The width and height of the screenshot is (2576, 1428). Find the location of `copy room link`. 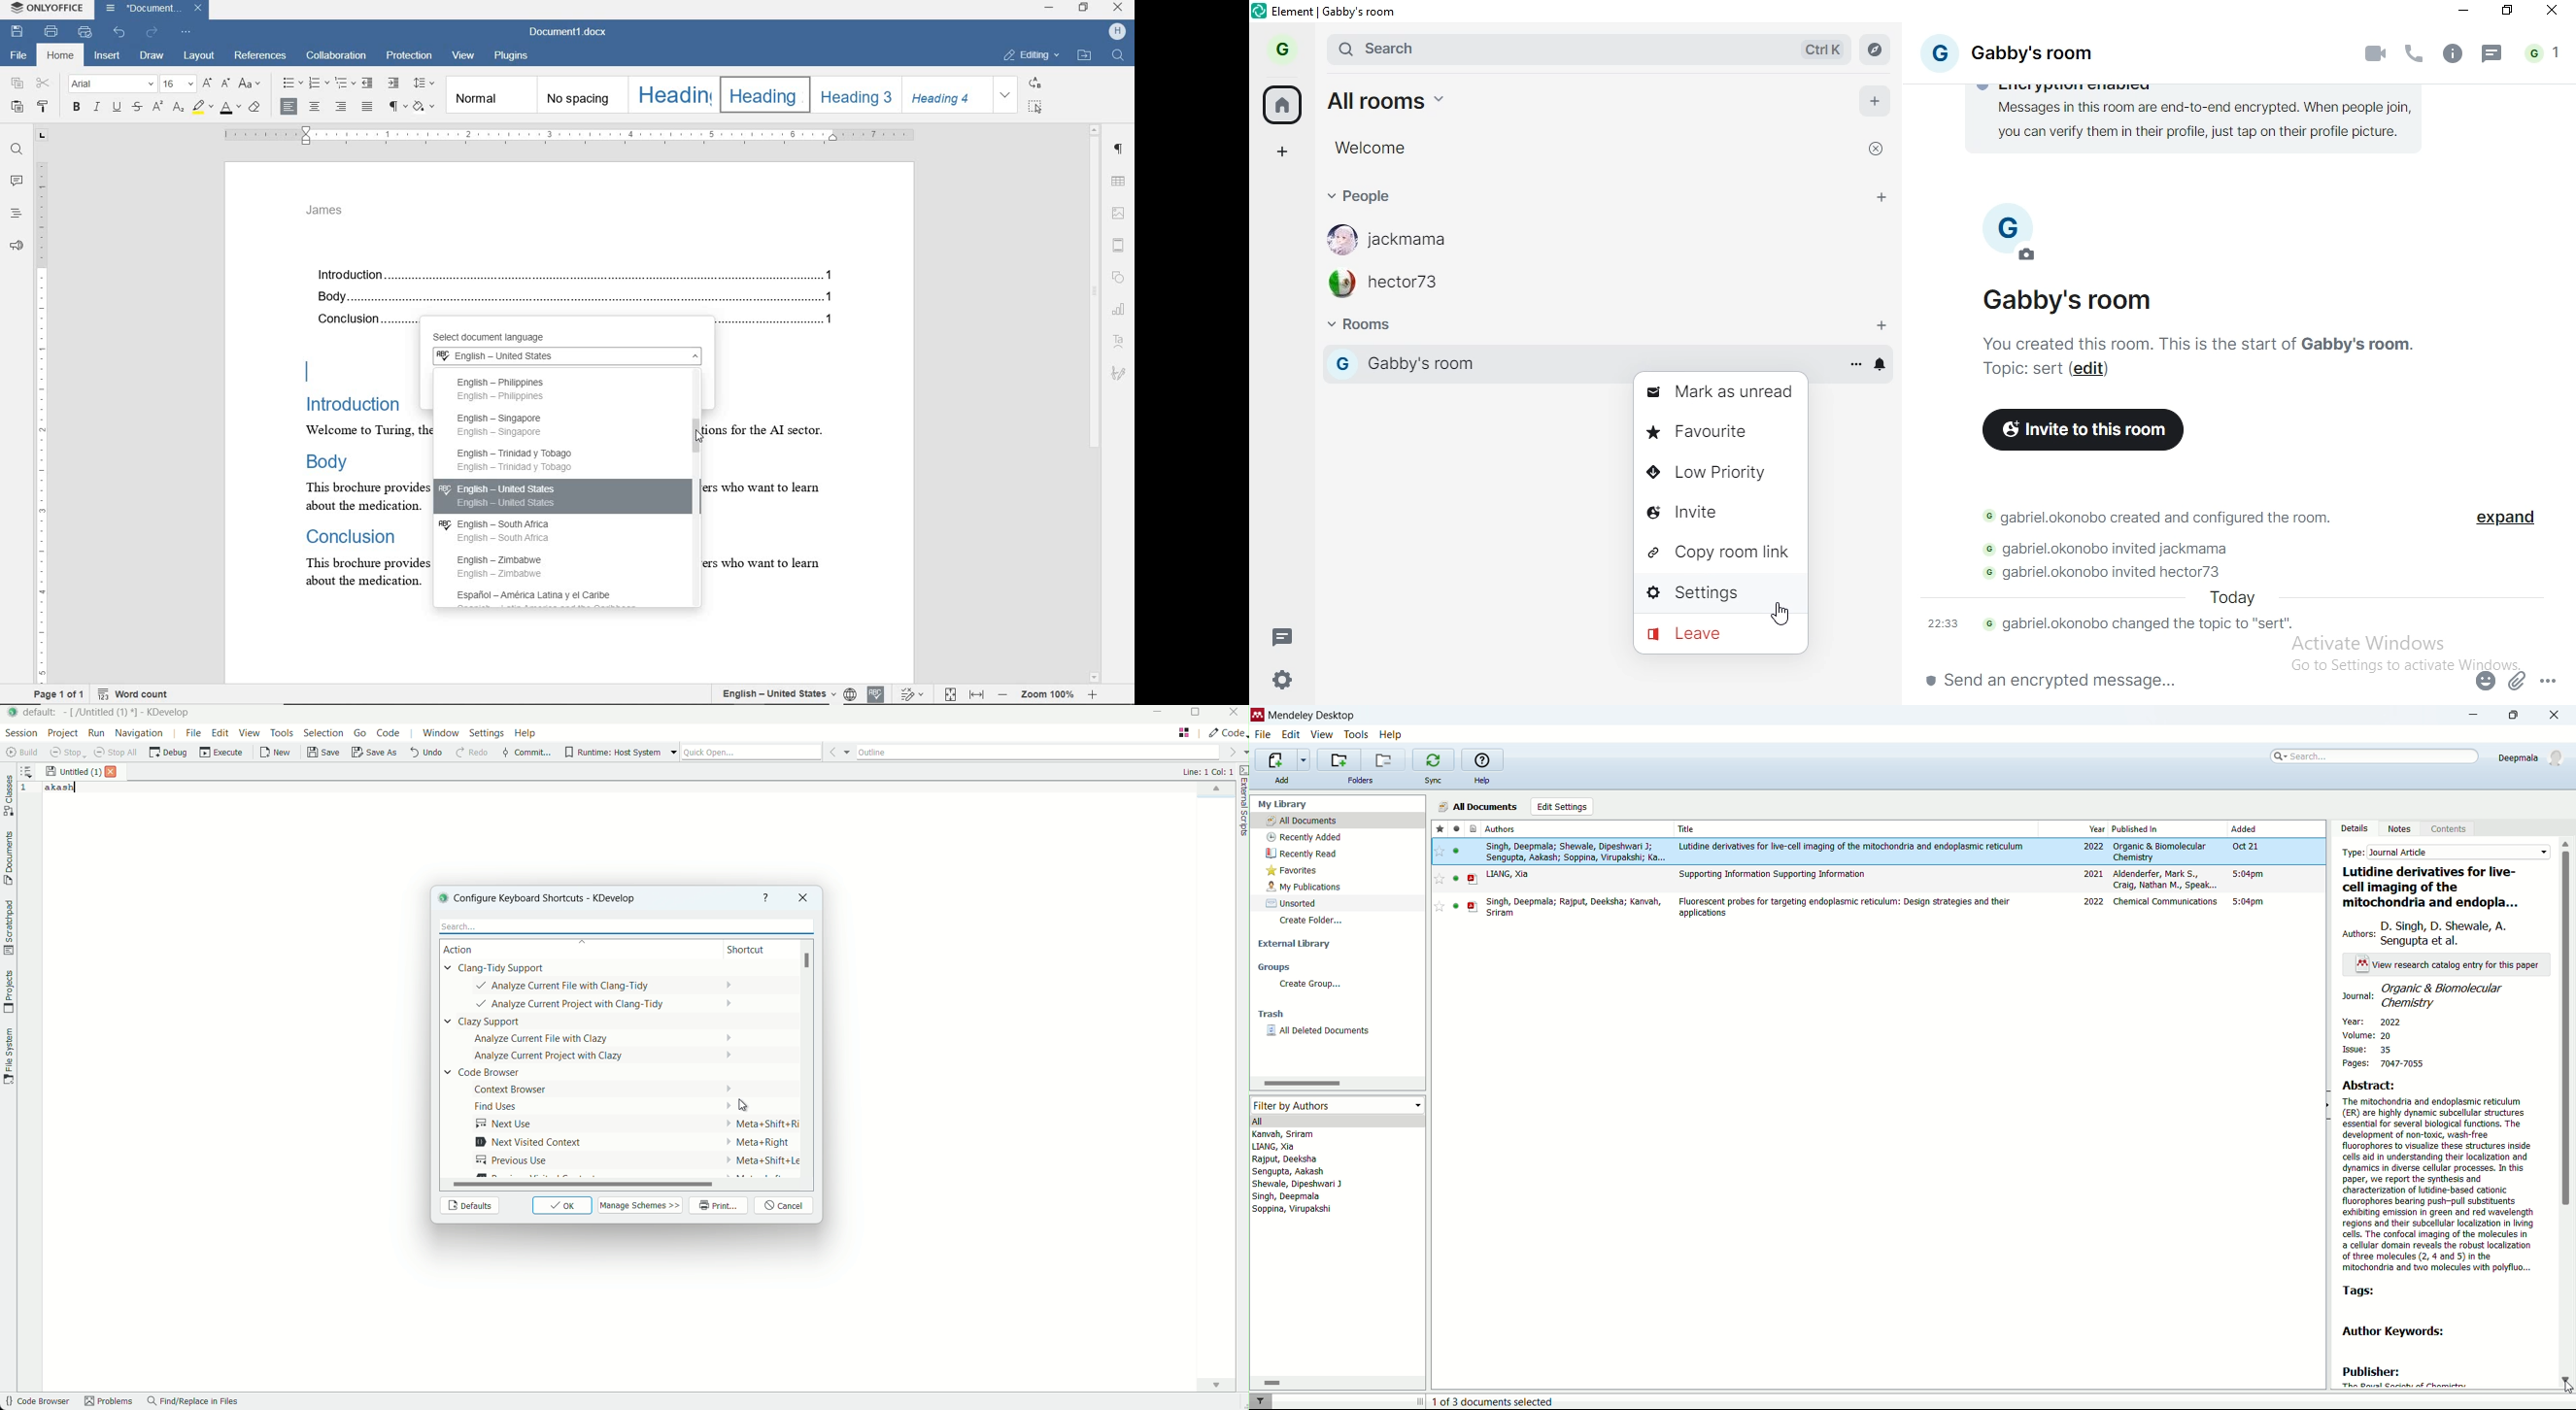

copy room link is located at coordinates (1720, 551).